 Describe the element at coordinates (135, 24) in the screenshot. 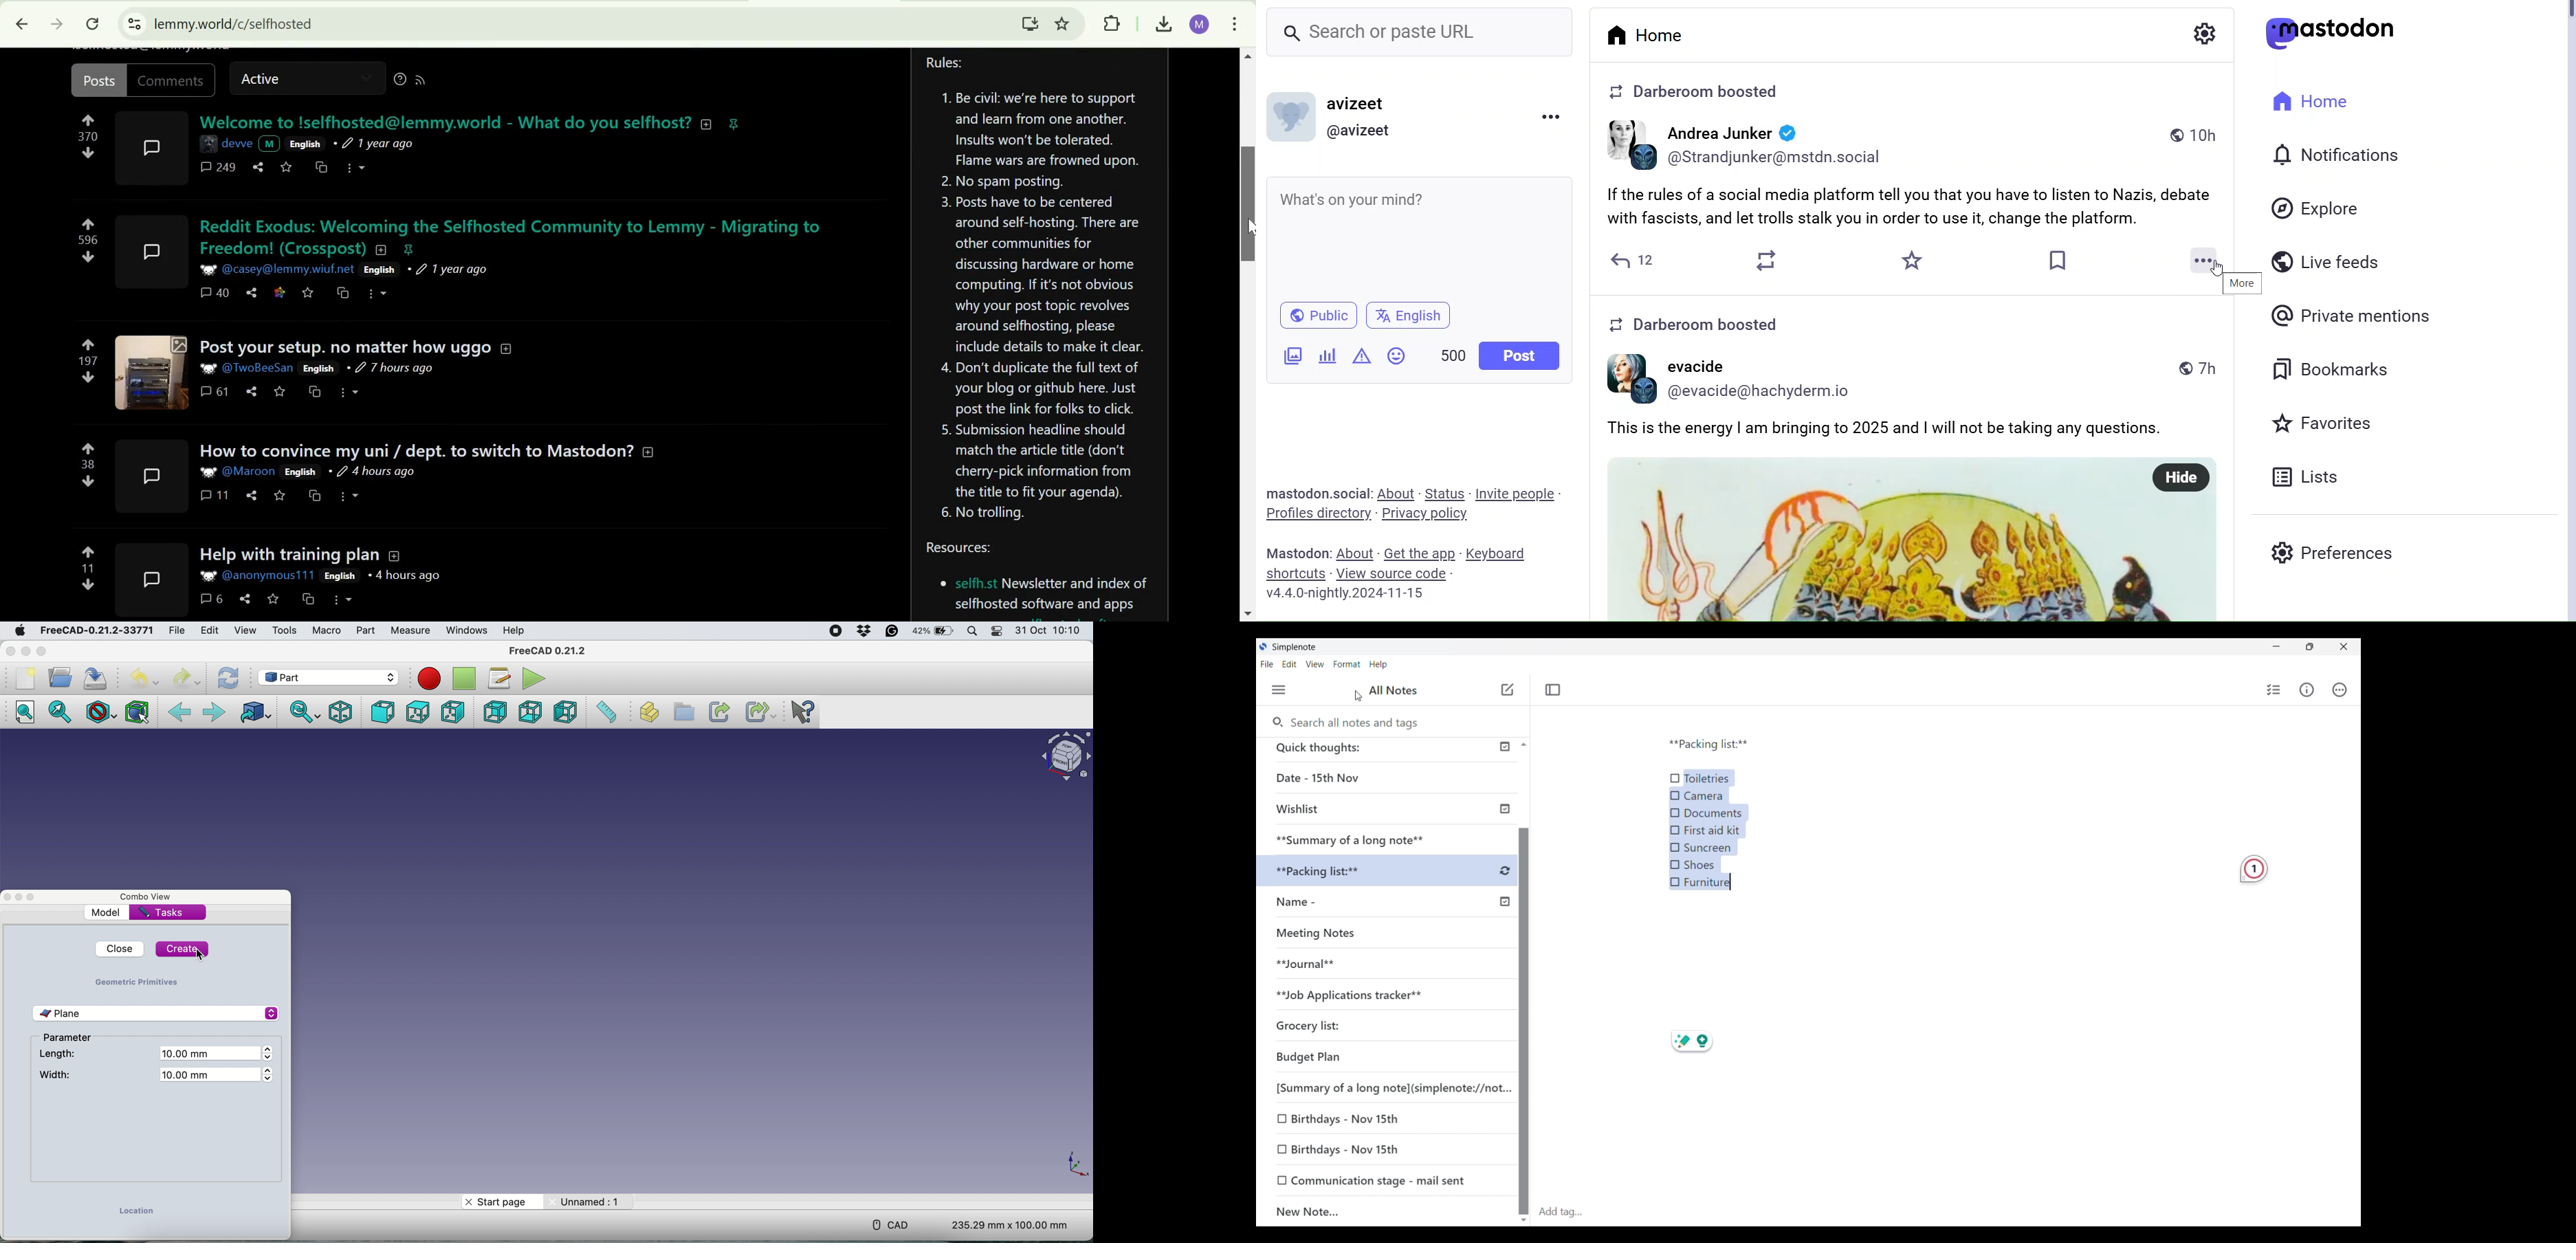

I see `View site information` at that location.